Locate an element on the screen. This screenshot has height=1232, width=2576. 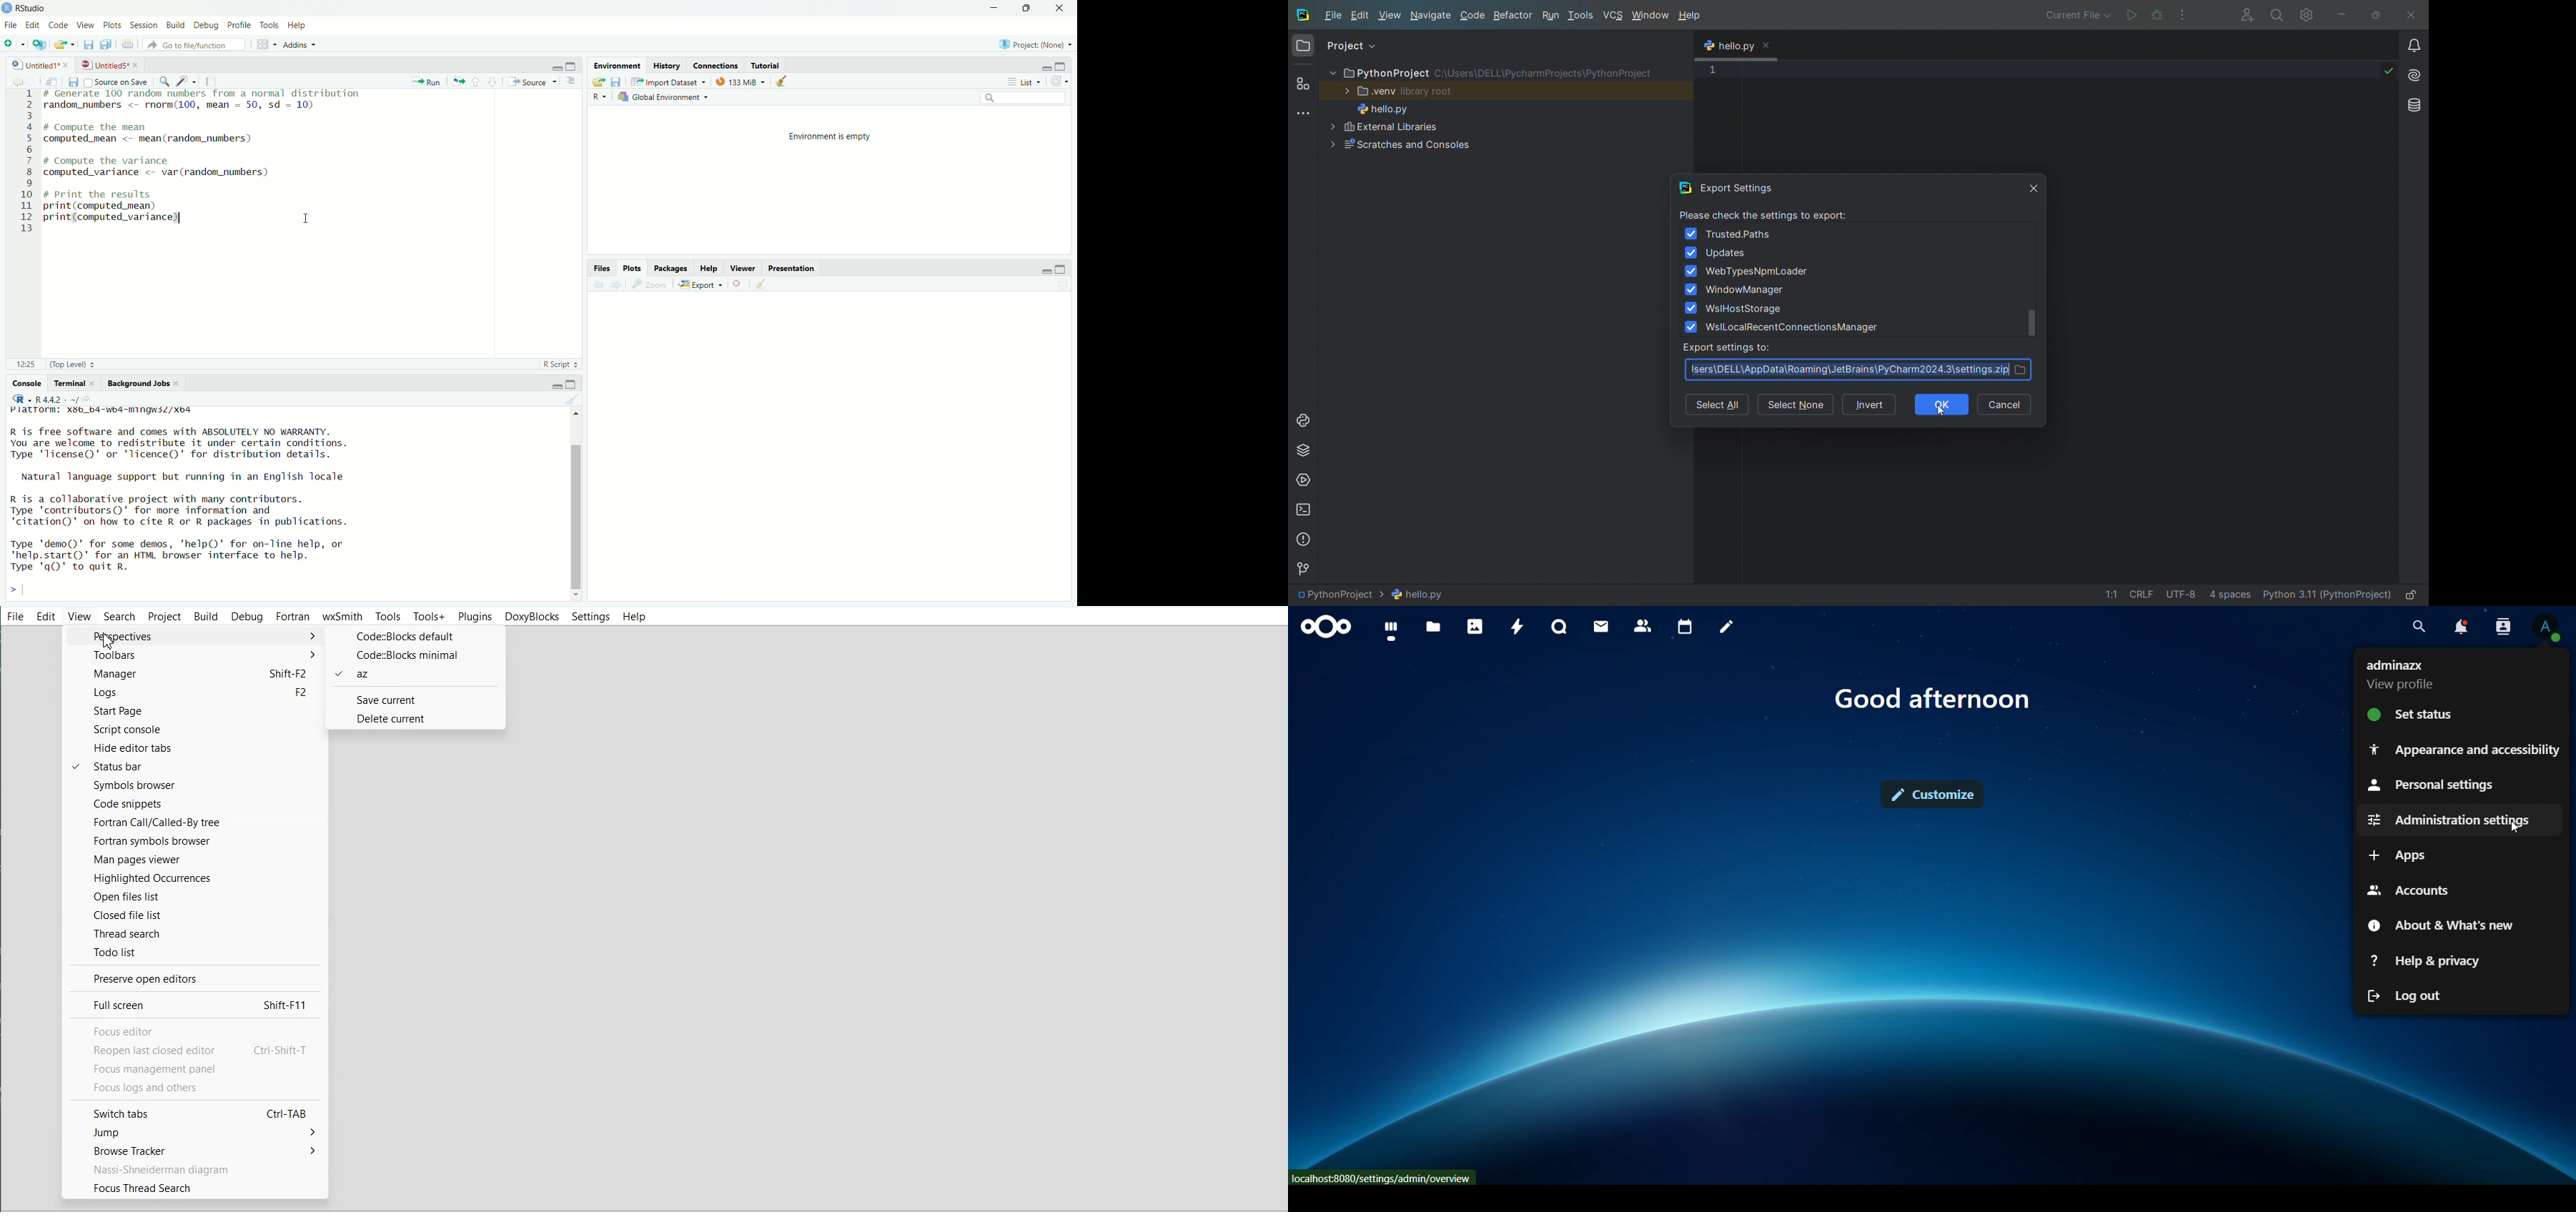
save current document is located at coordinates (73, 81).